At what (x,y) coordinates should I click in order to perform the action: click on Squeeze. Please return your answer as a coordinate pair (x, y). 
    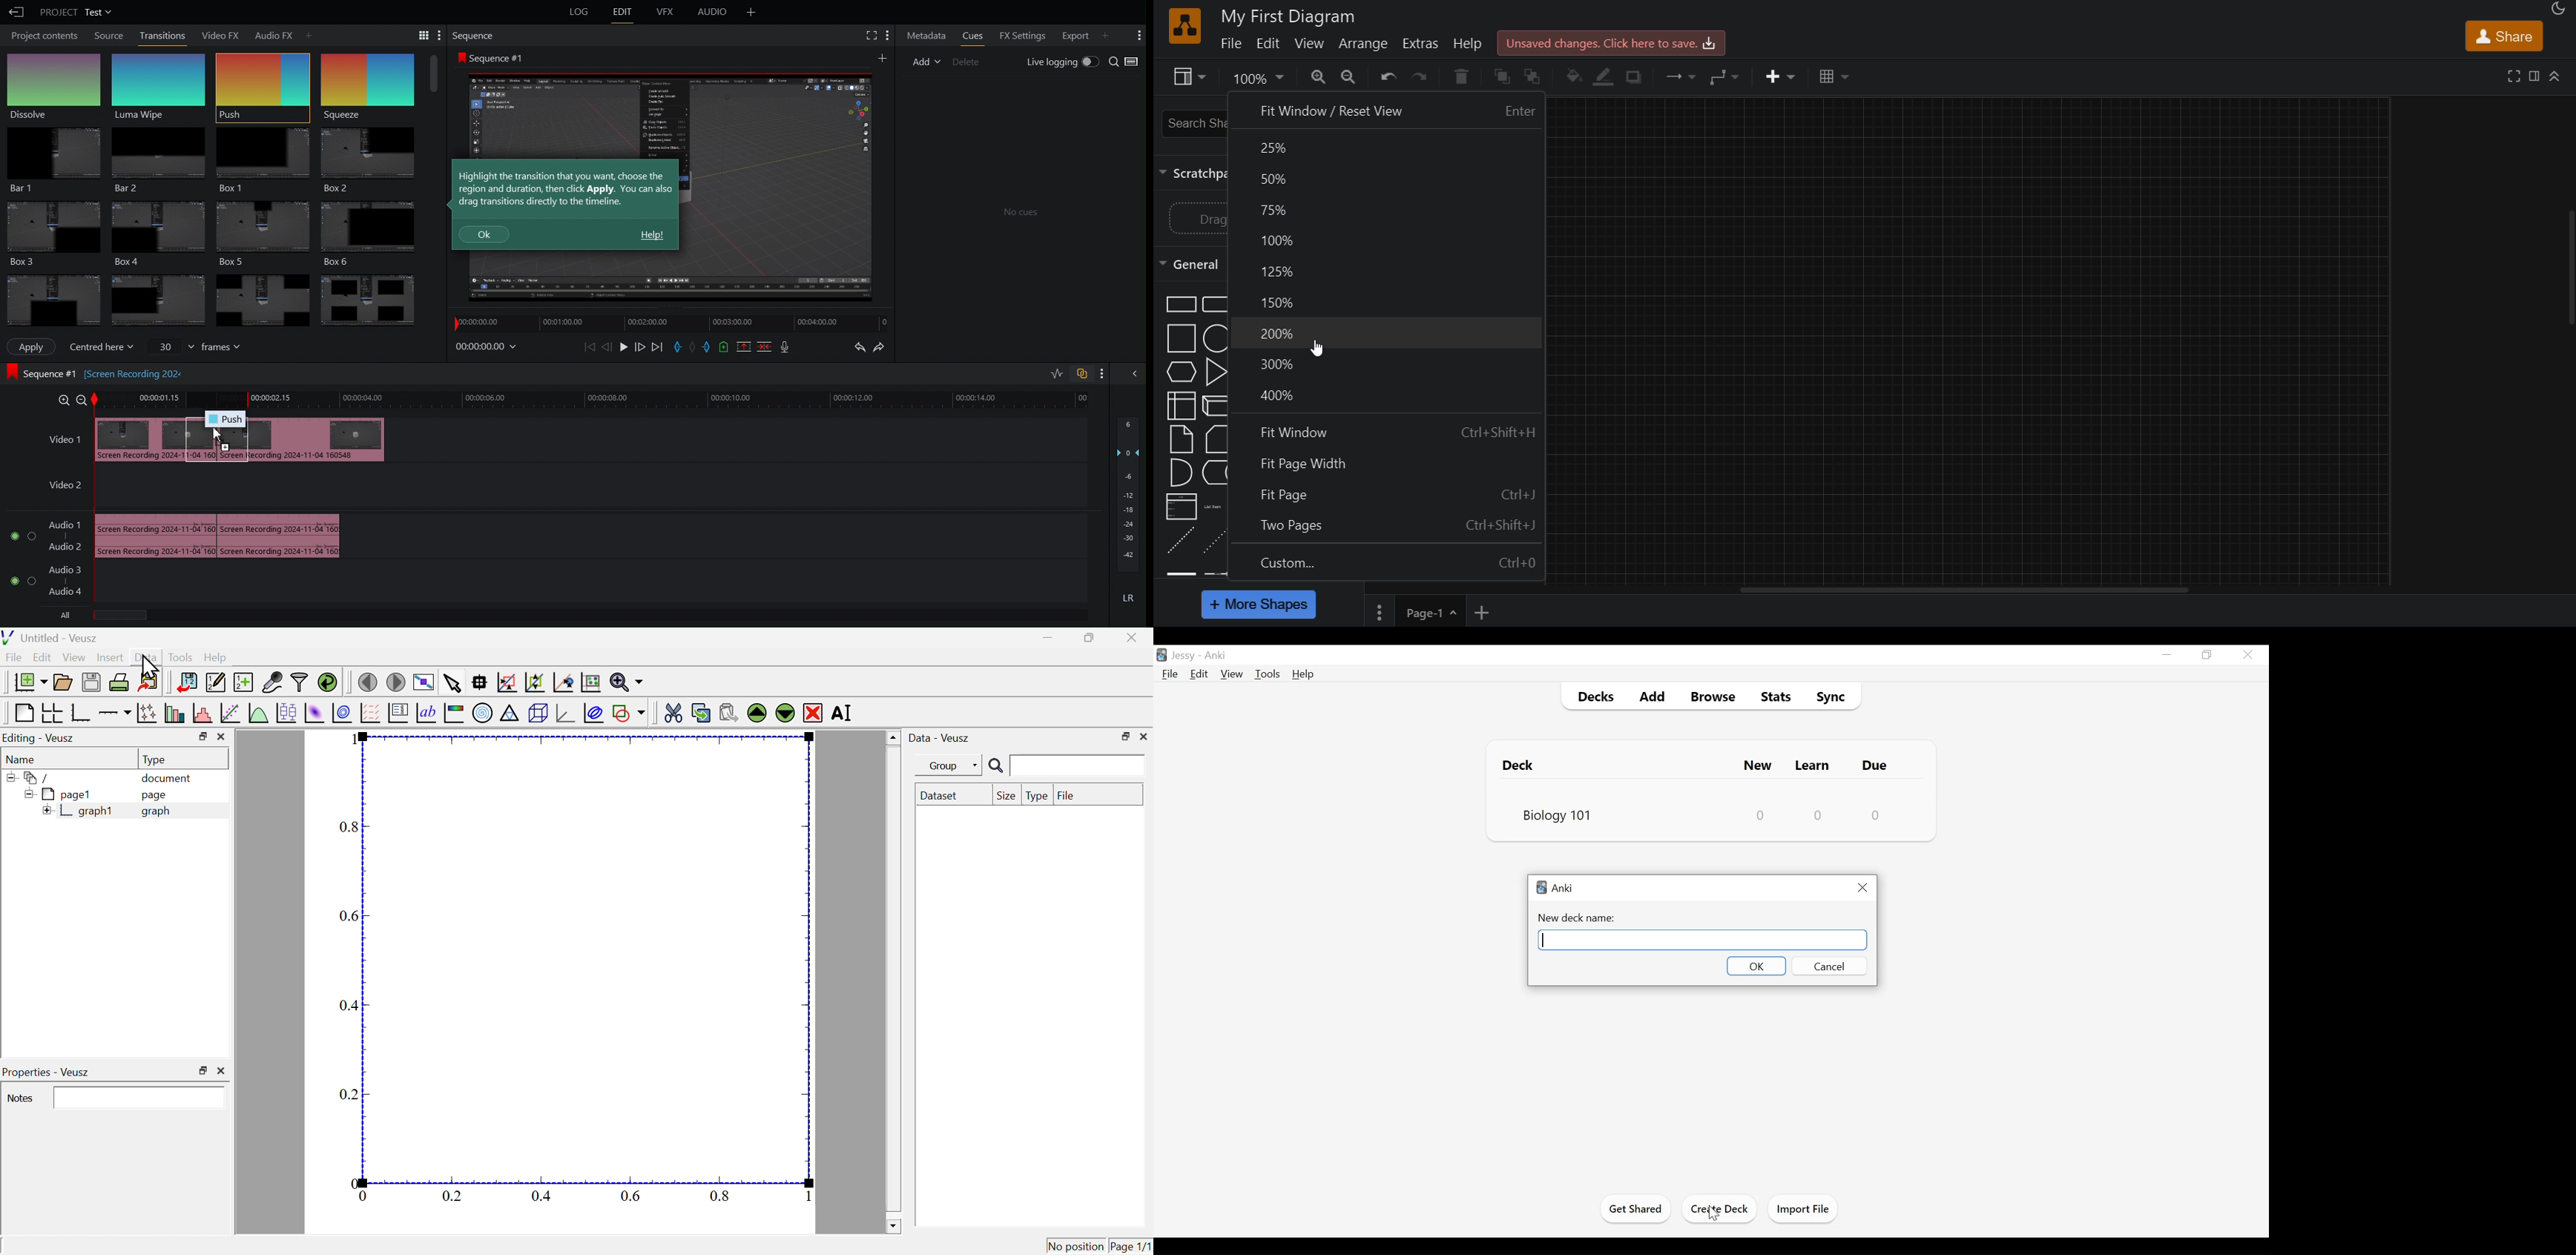
    Looking at the image, I should click on (365, 87).